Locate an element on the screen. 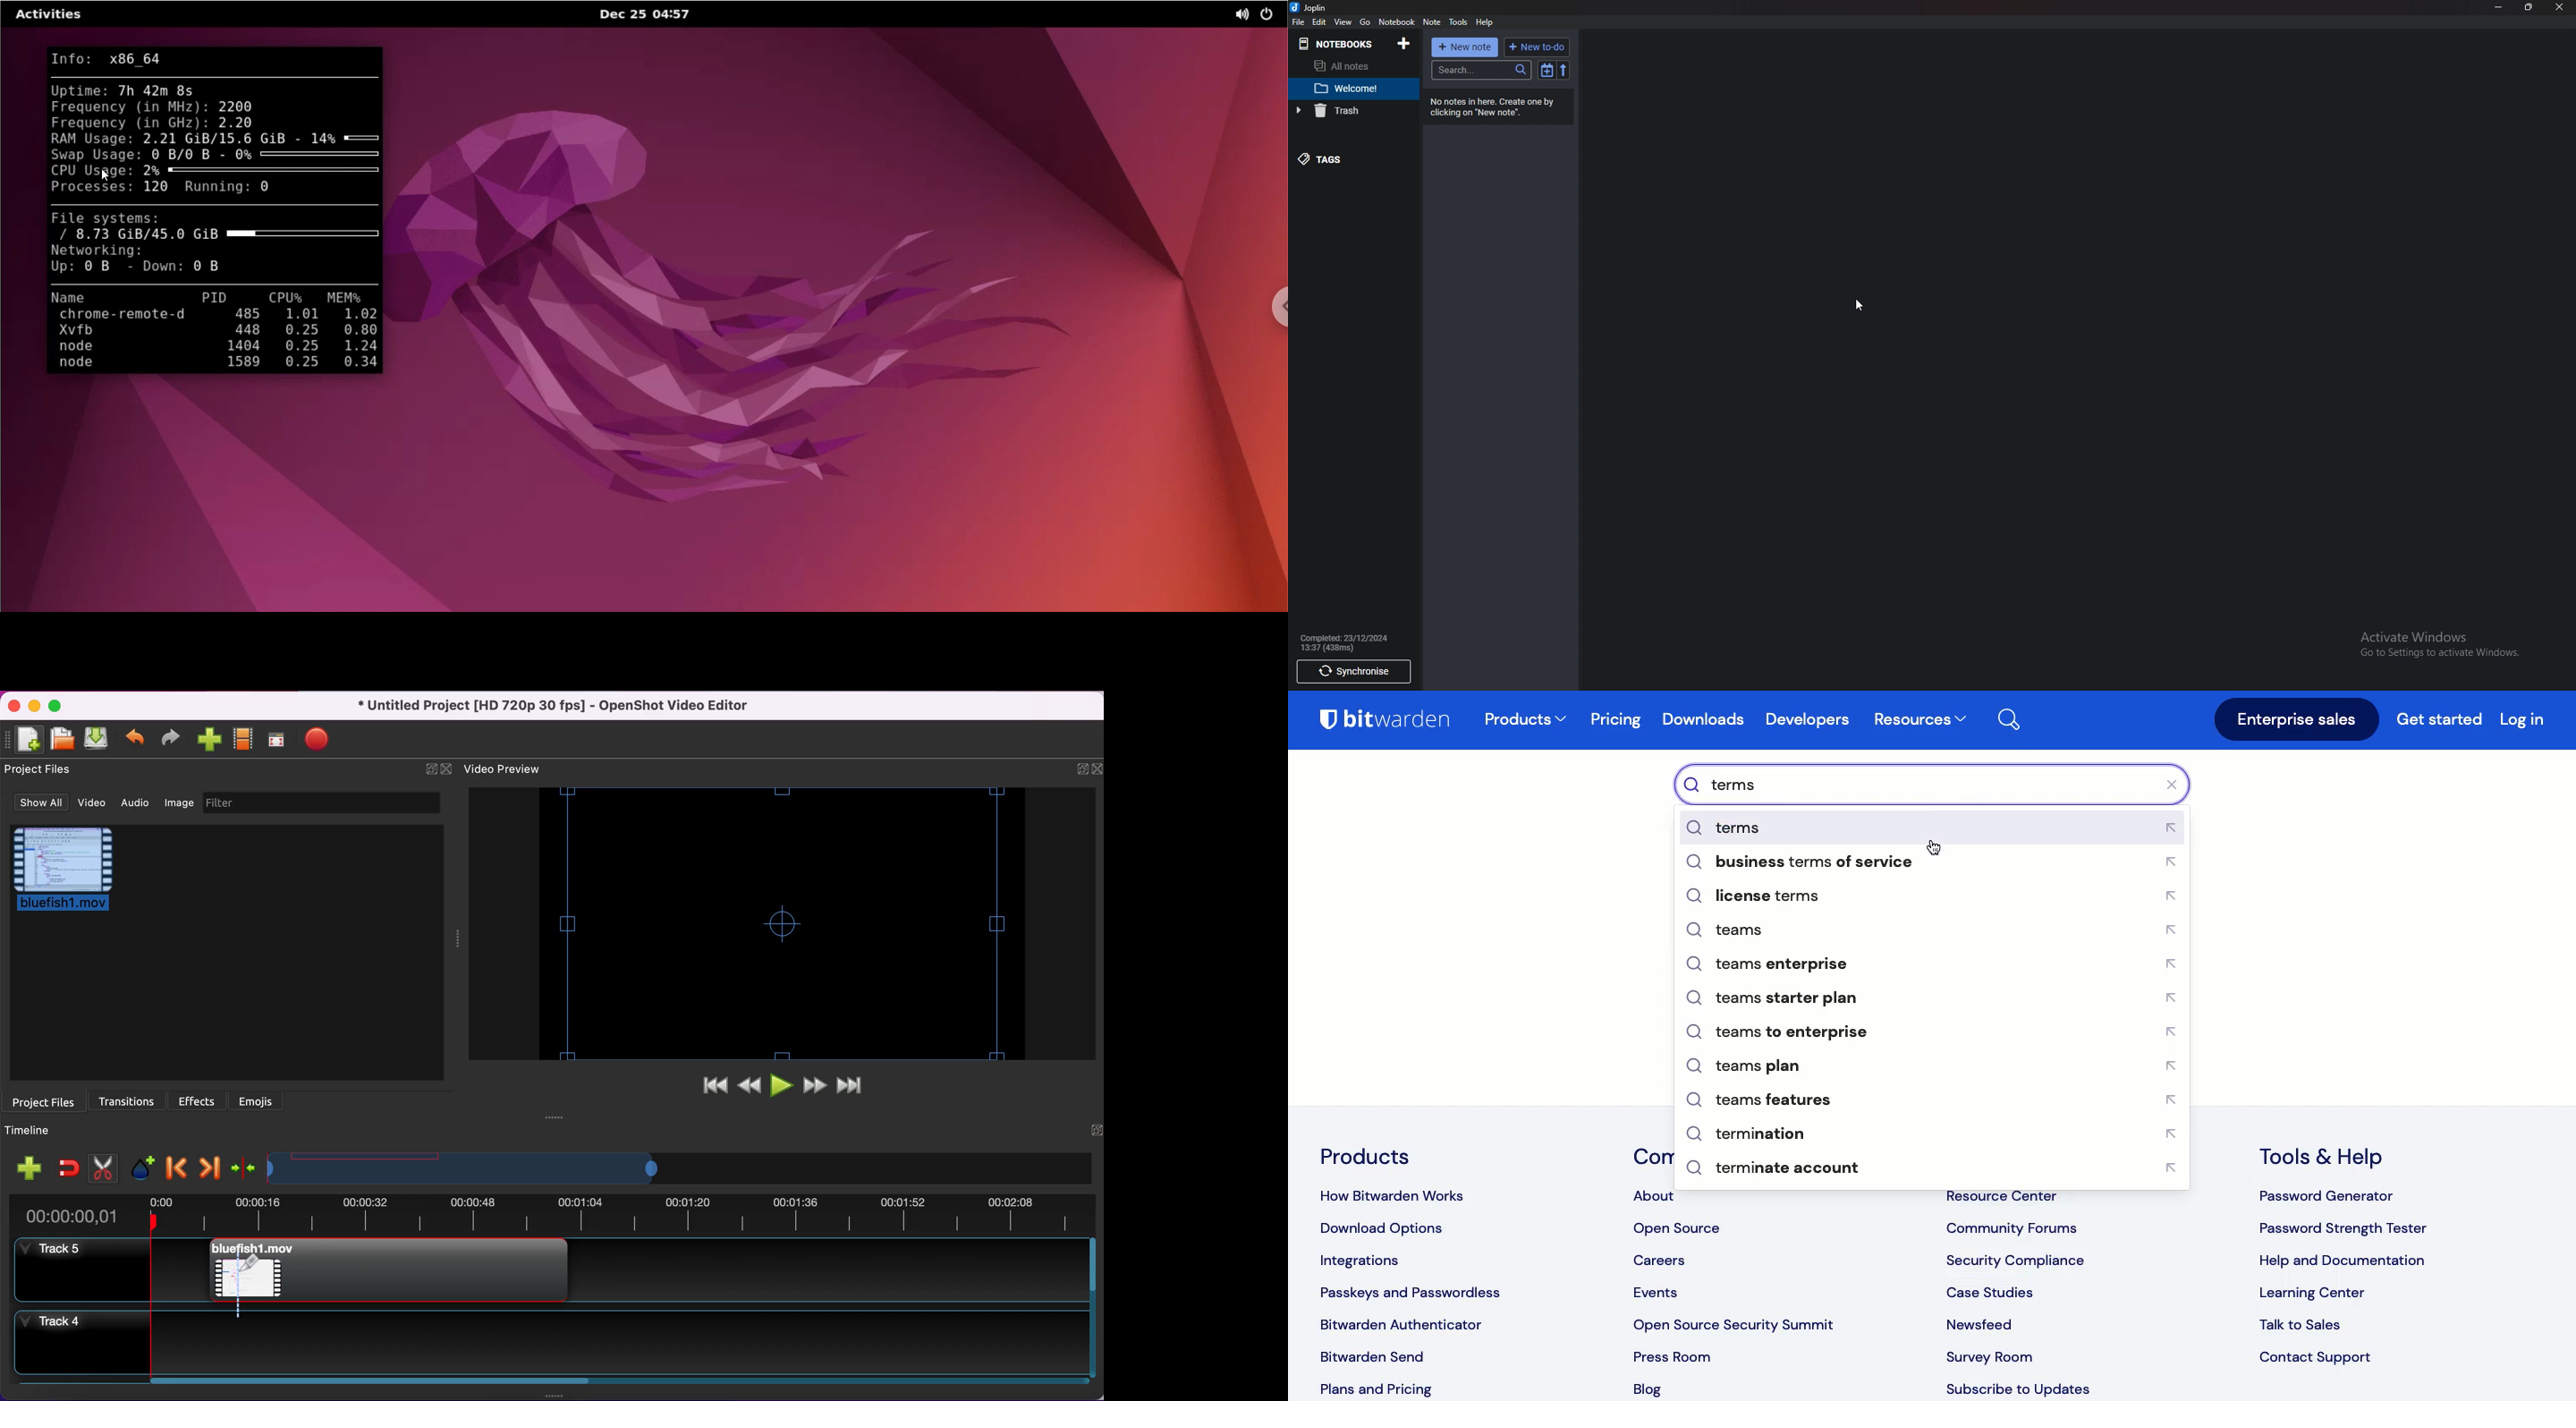 The width and height of the screenshot is (2576, 1428). expand/hide is located at coordinates (430, 768).